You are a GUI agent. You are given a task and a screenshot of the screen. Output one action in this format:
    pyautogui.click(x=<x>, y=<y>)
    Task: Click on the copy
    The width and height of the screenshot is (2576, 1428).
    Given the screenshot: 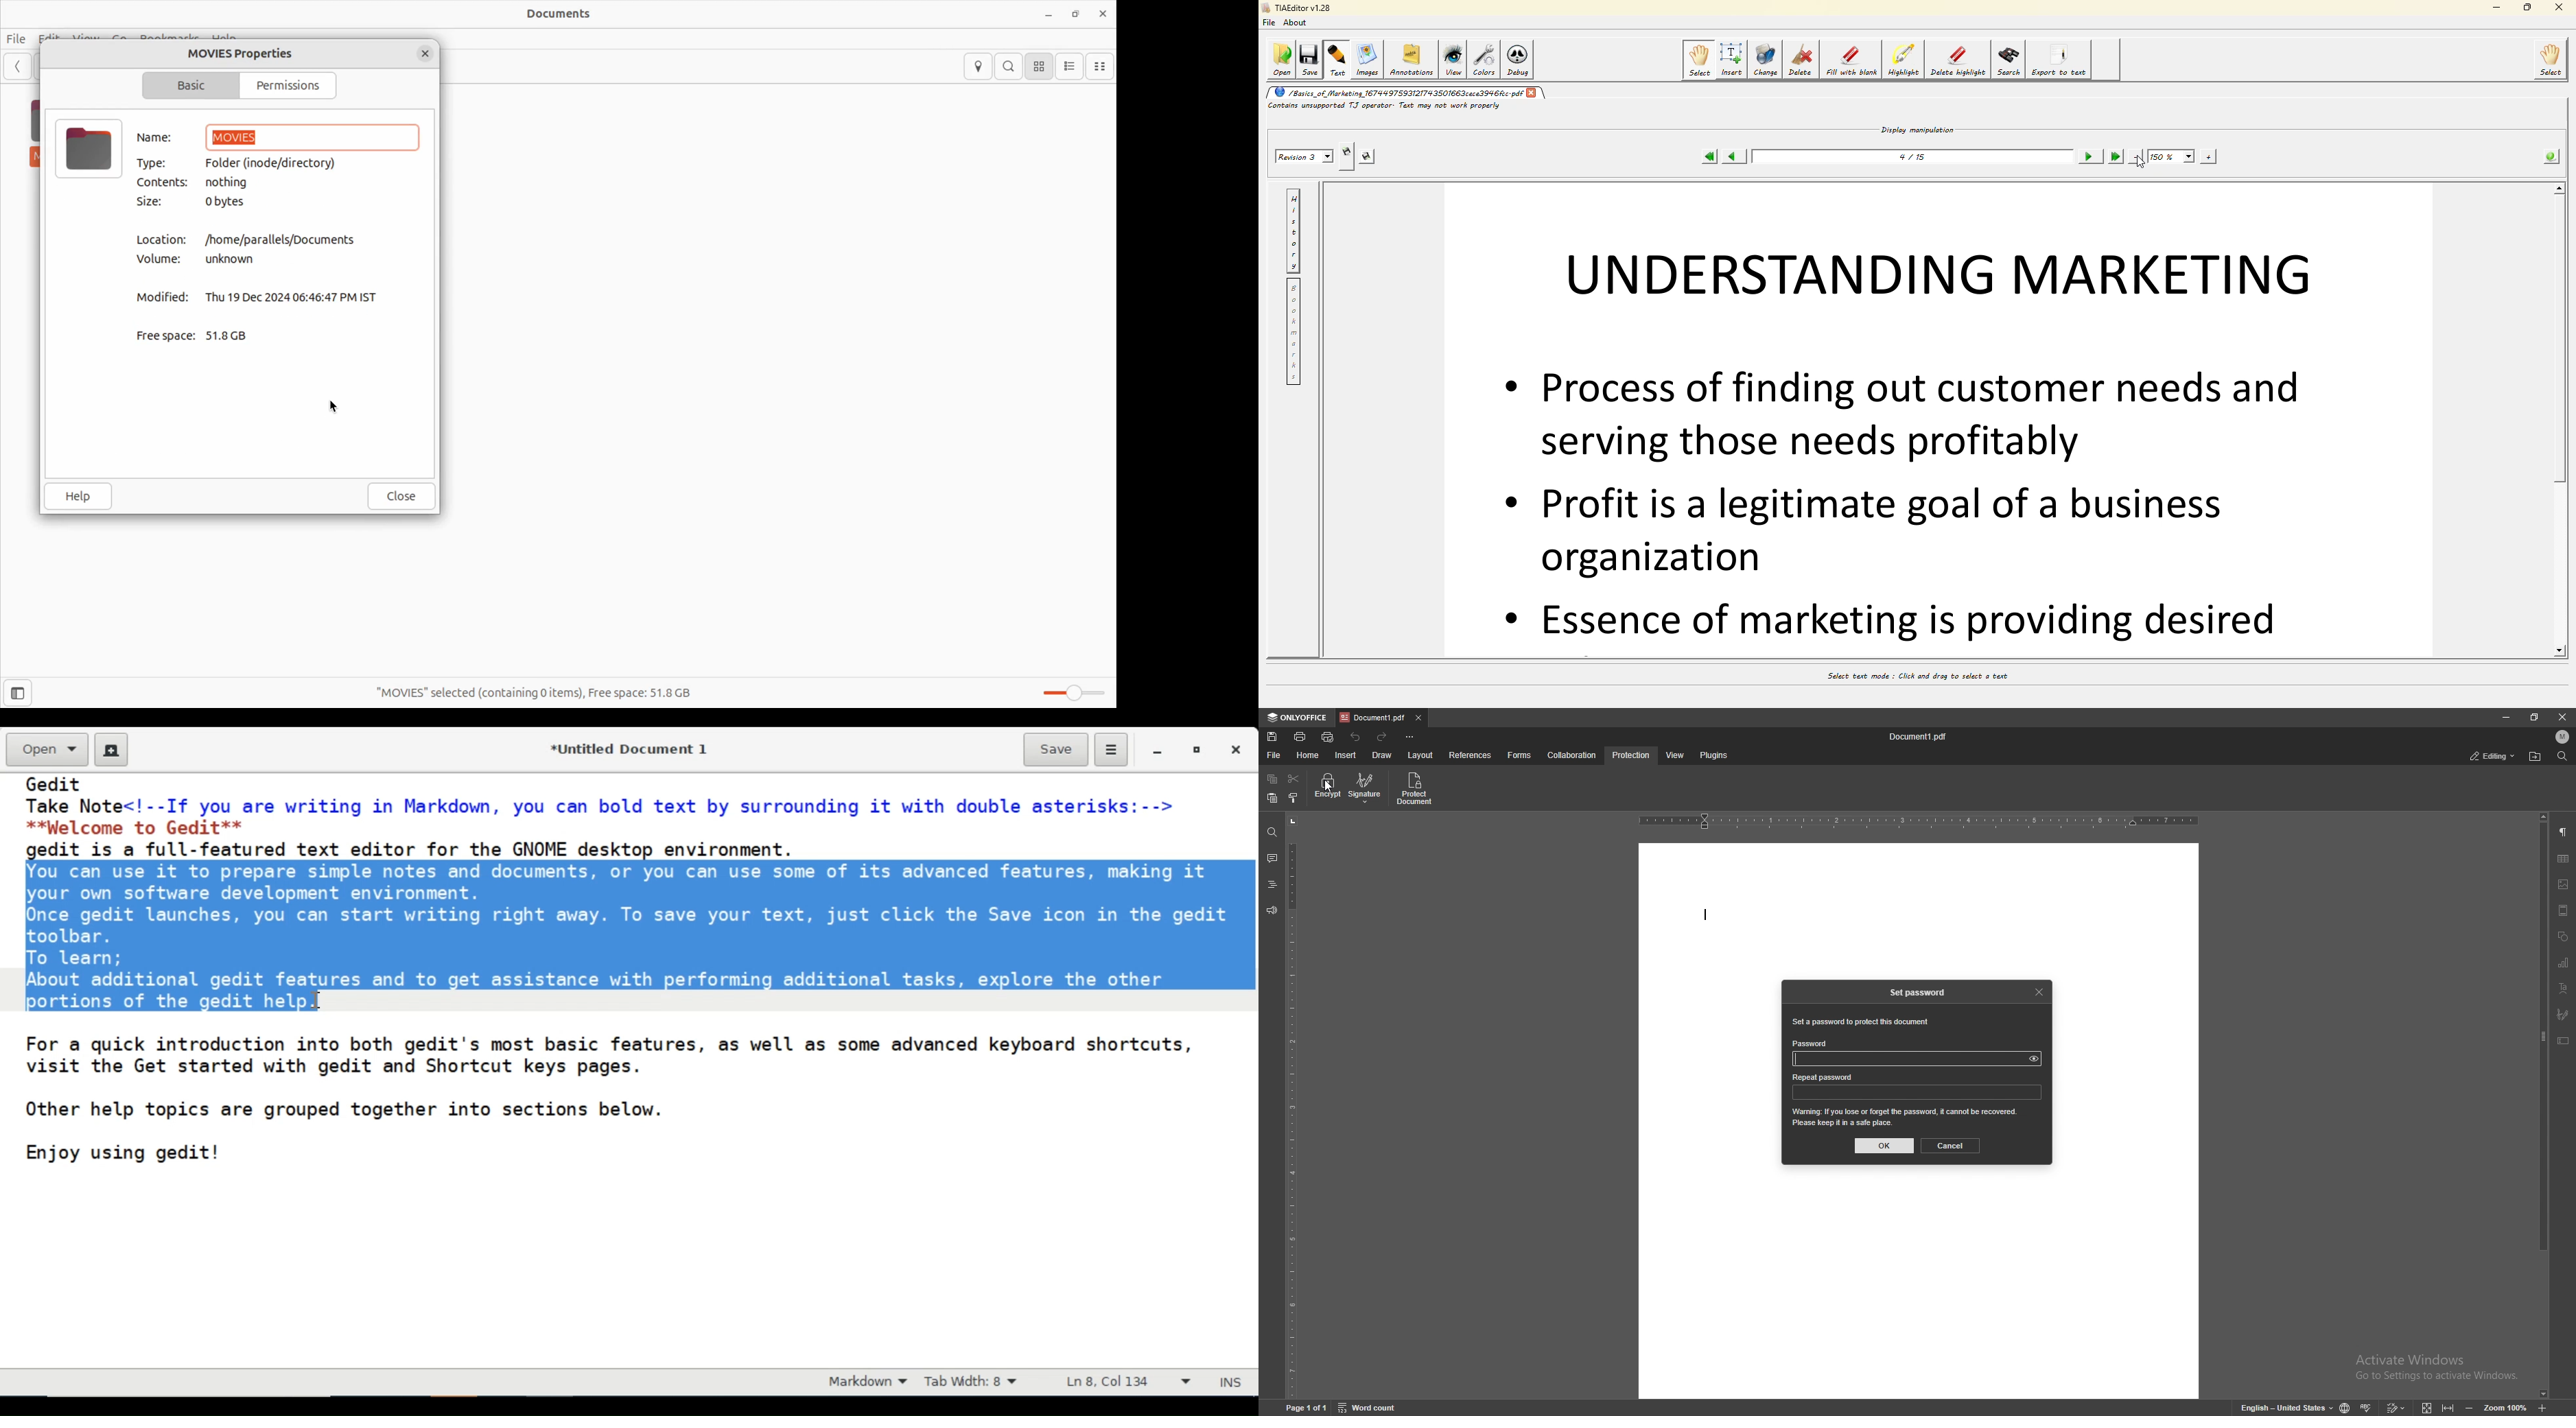 What is the action you would take?
    pyautogui.click(x=1272, y=779)
    